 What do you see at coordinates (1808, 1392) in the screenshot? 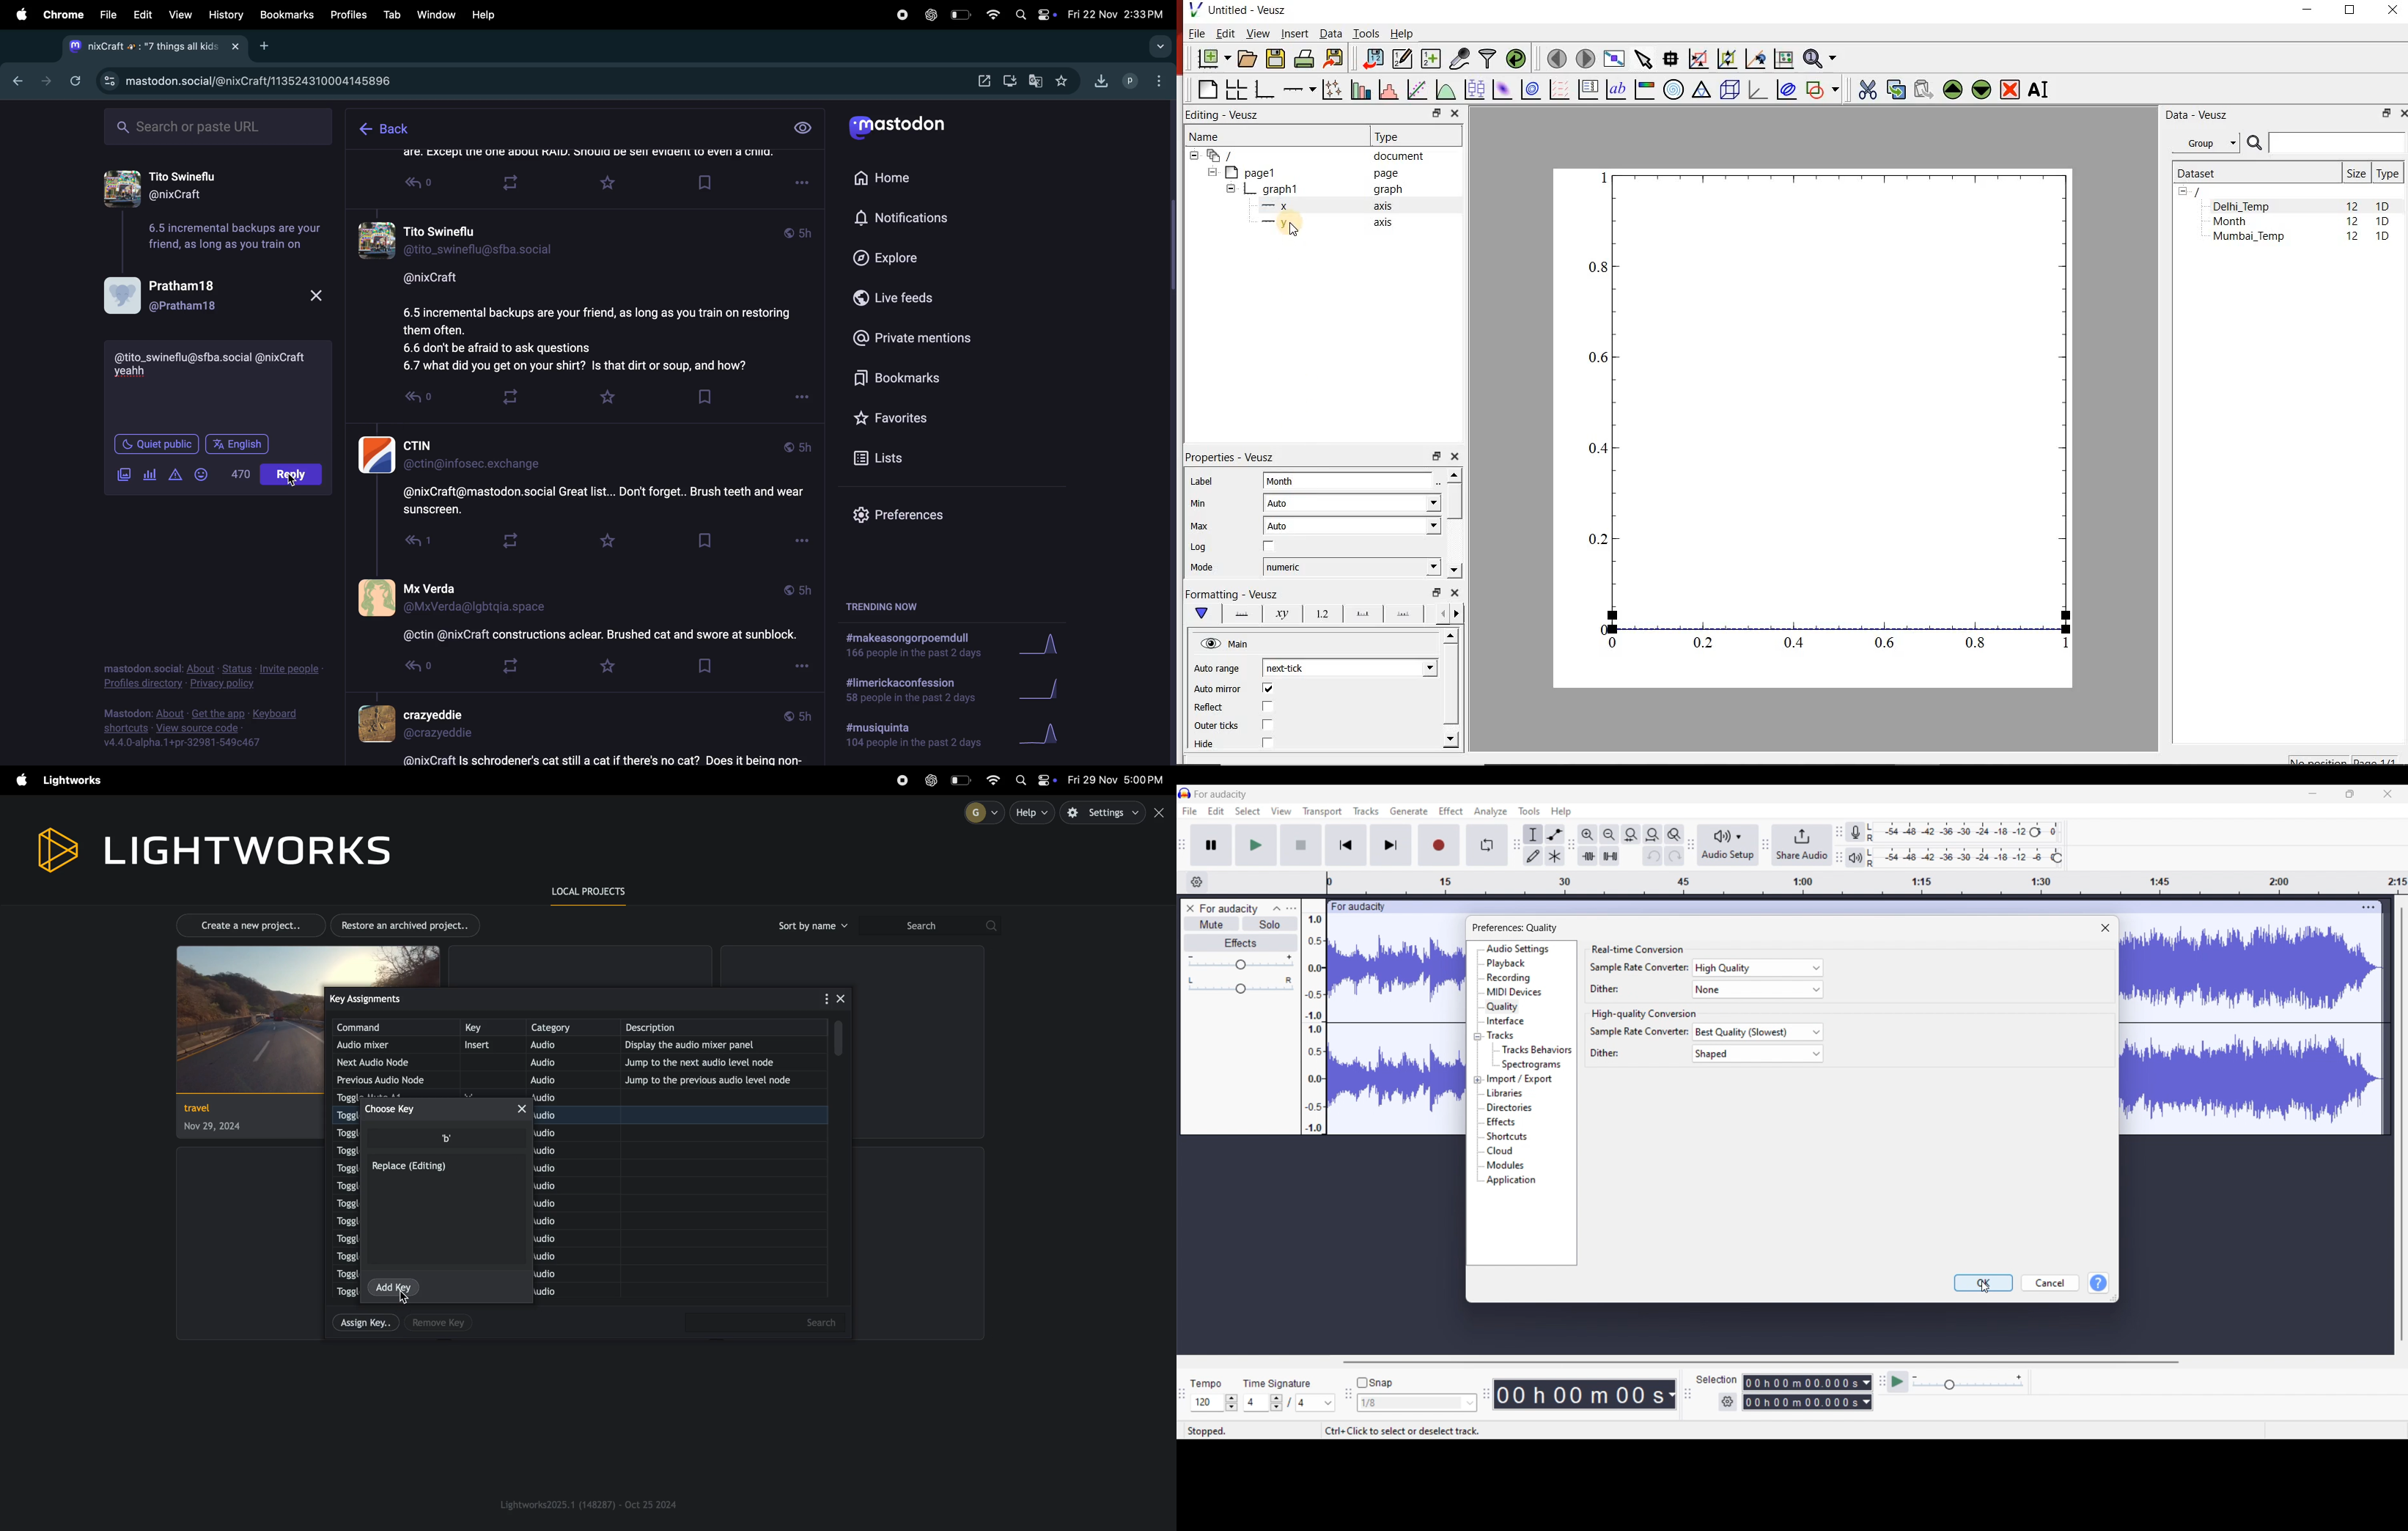
I see `Measurment options` at bounding box center [1808, 1392].